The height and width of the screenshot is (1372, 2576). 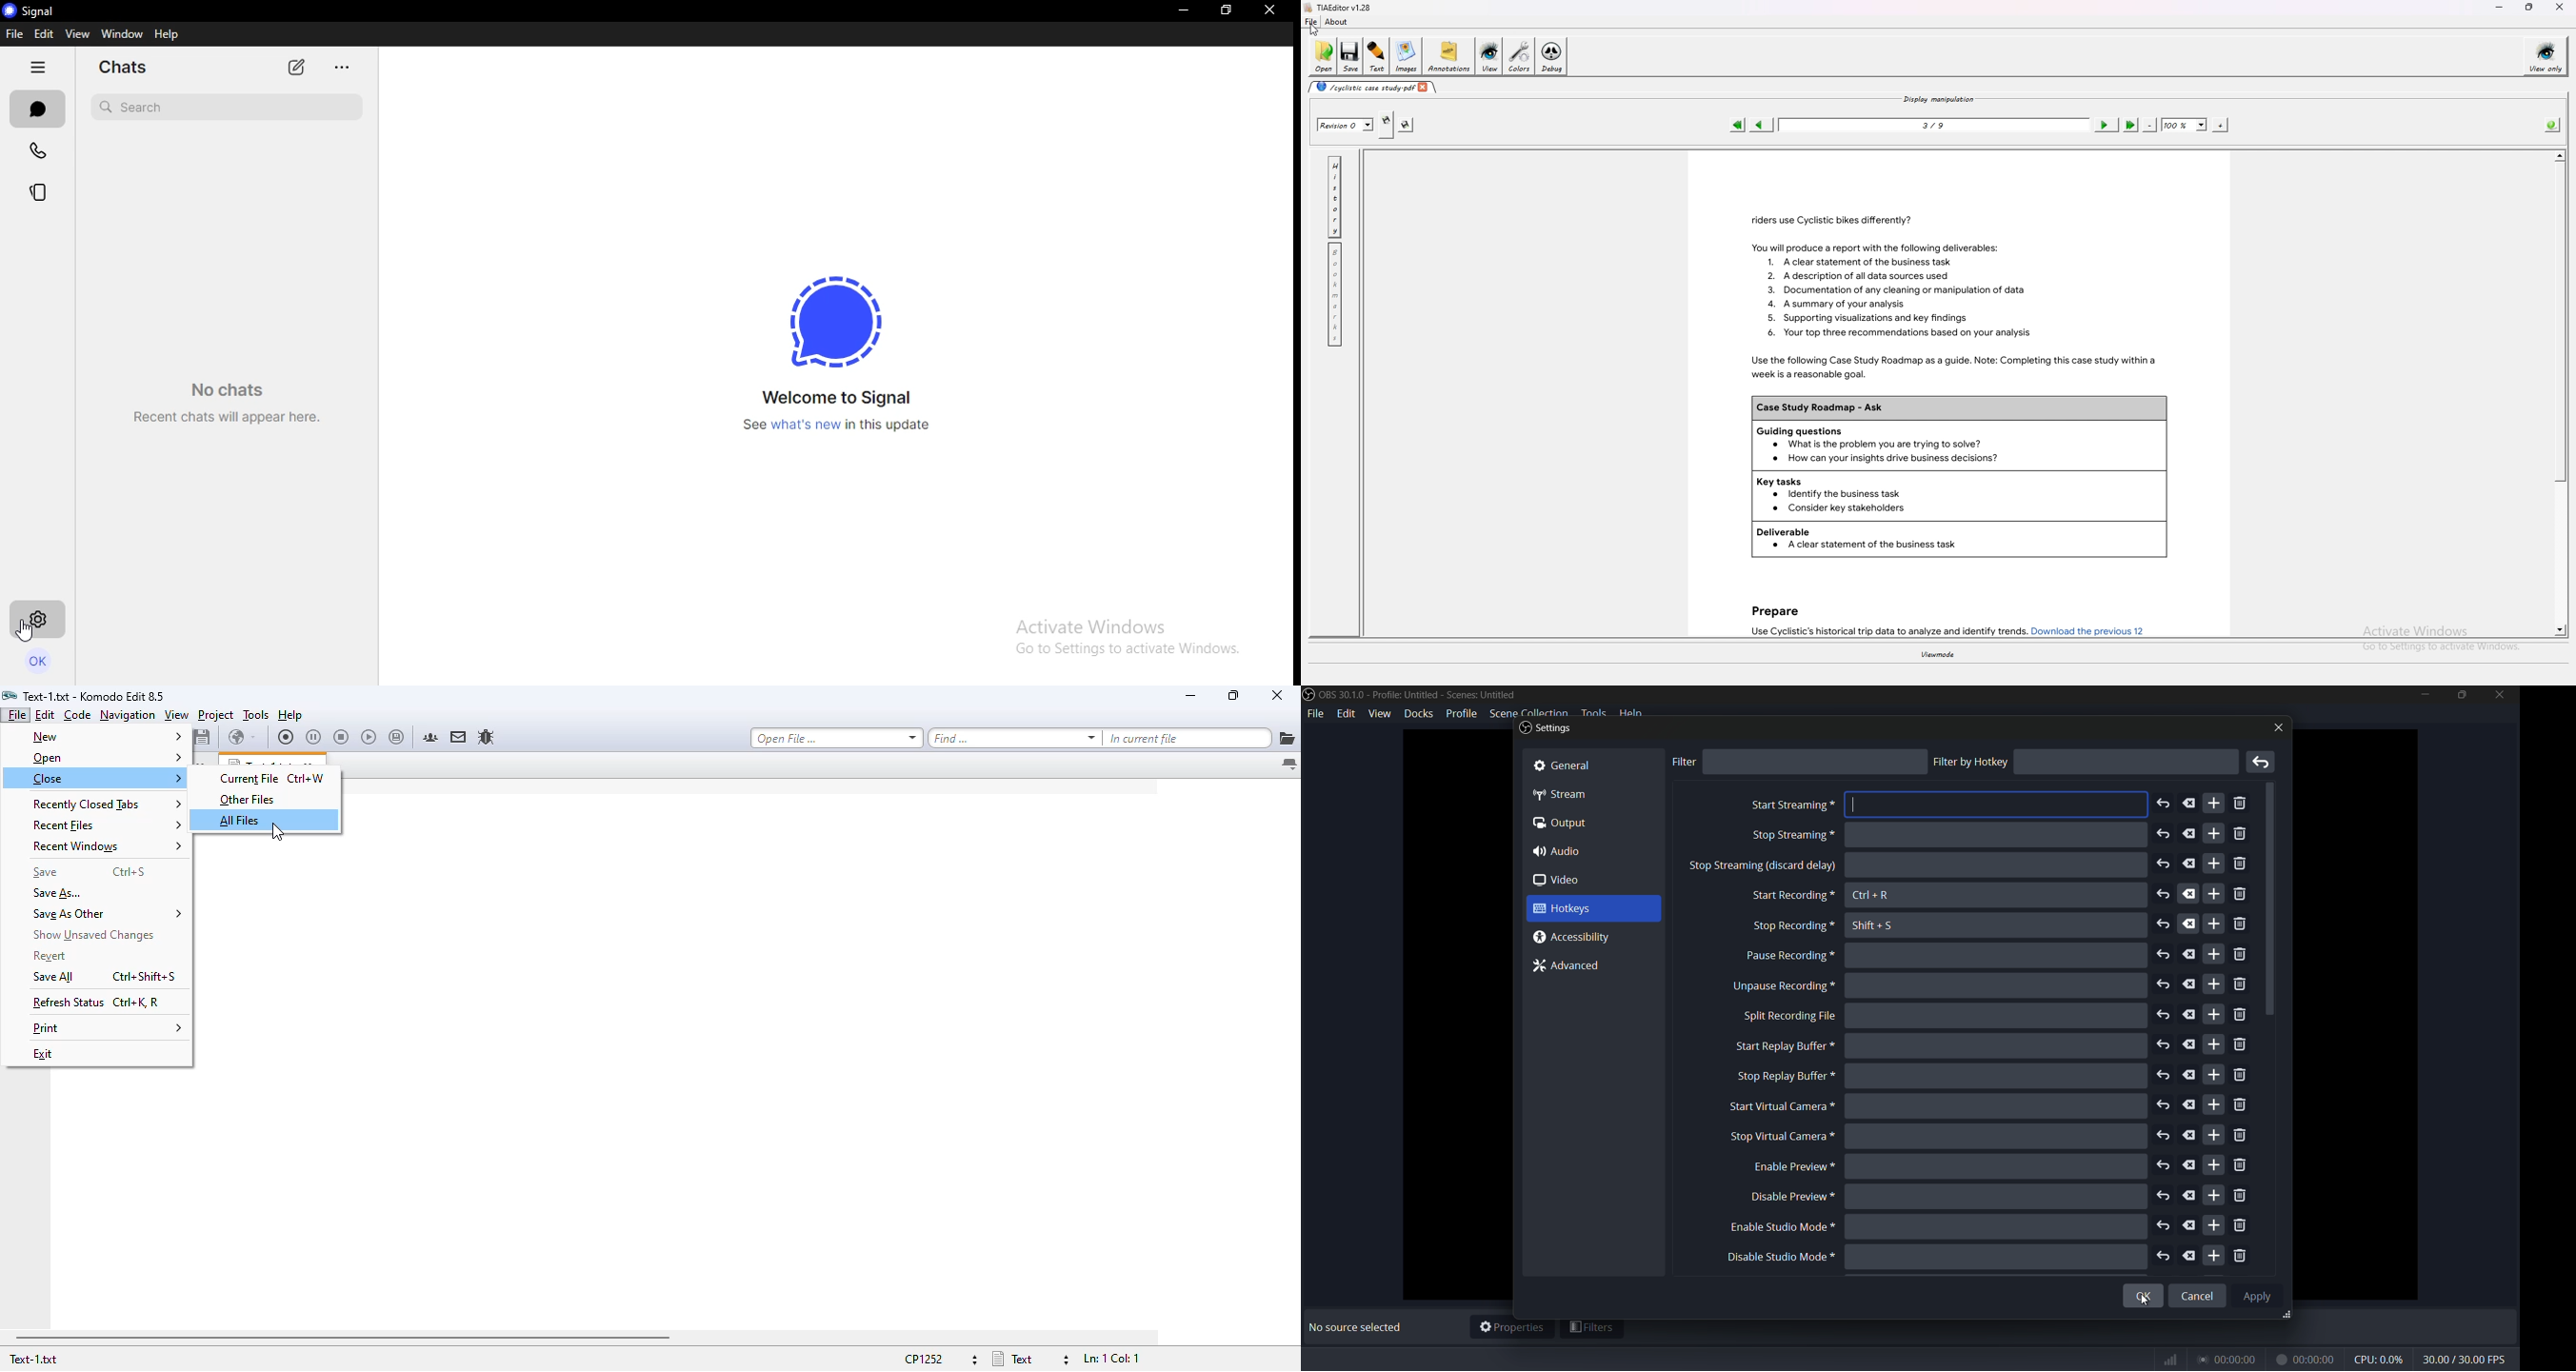 What do you see at coordinates (2465, 1360) in the screenshot?
I see `fps` at bounding box center [2465, 1360].